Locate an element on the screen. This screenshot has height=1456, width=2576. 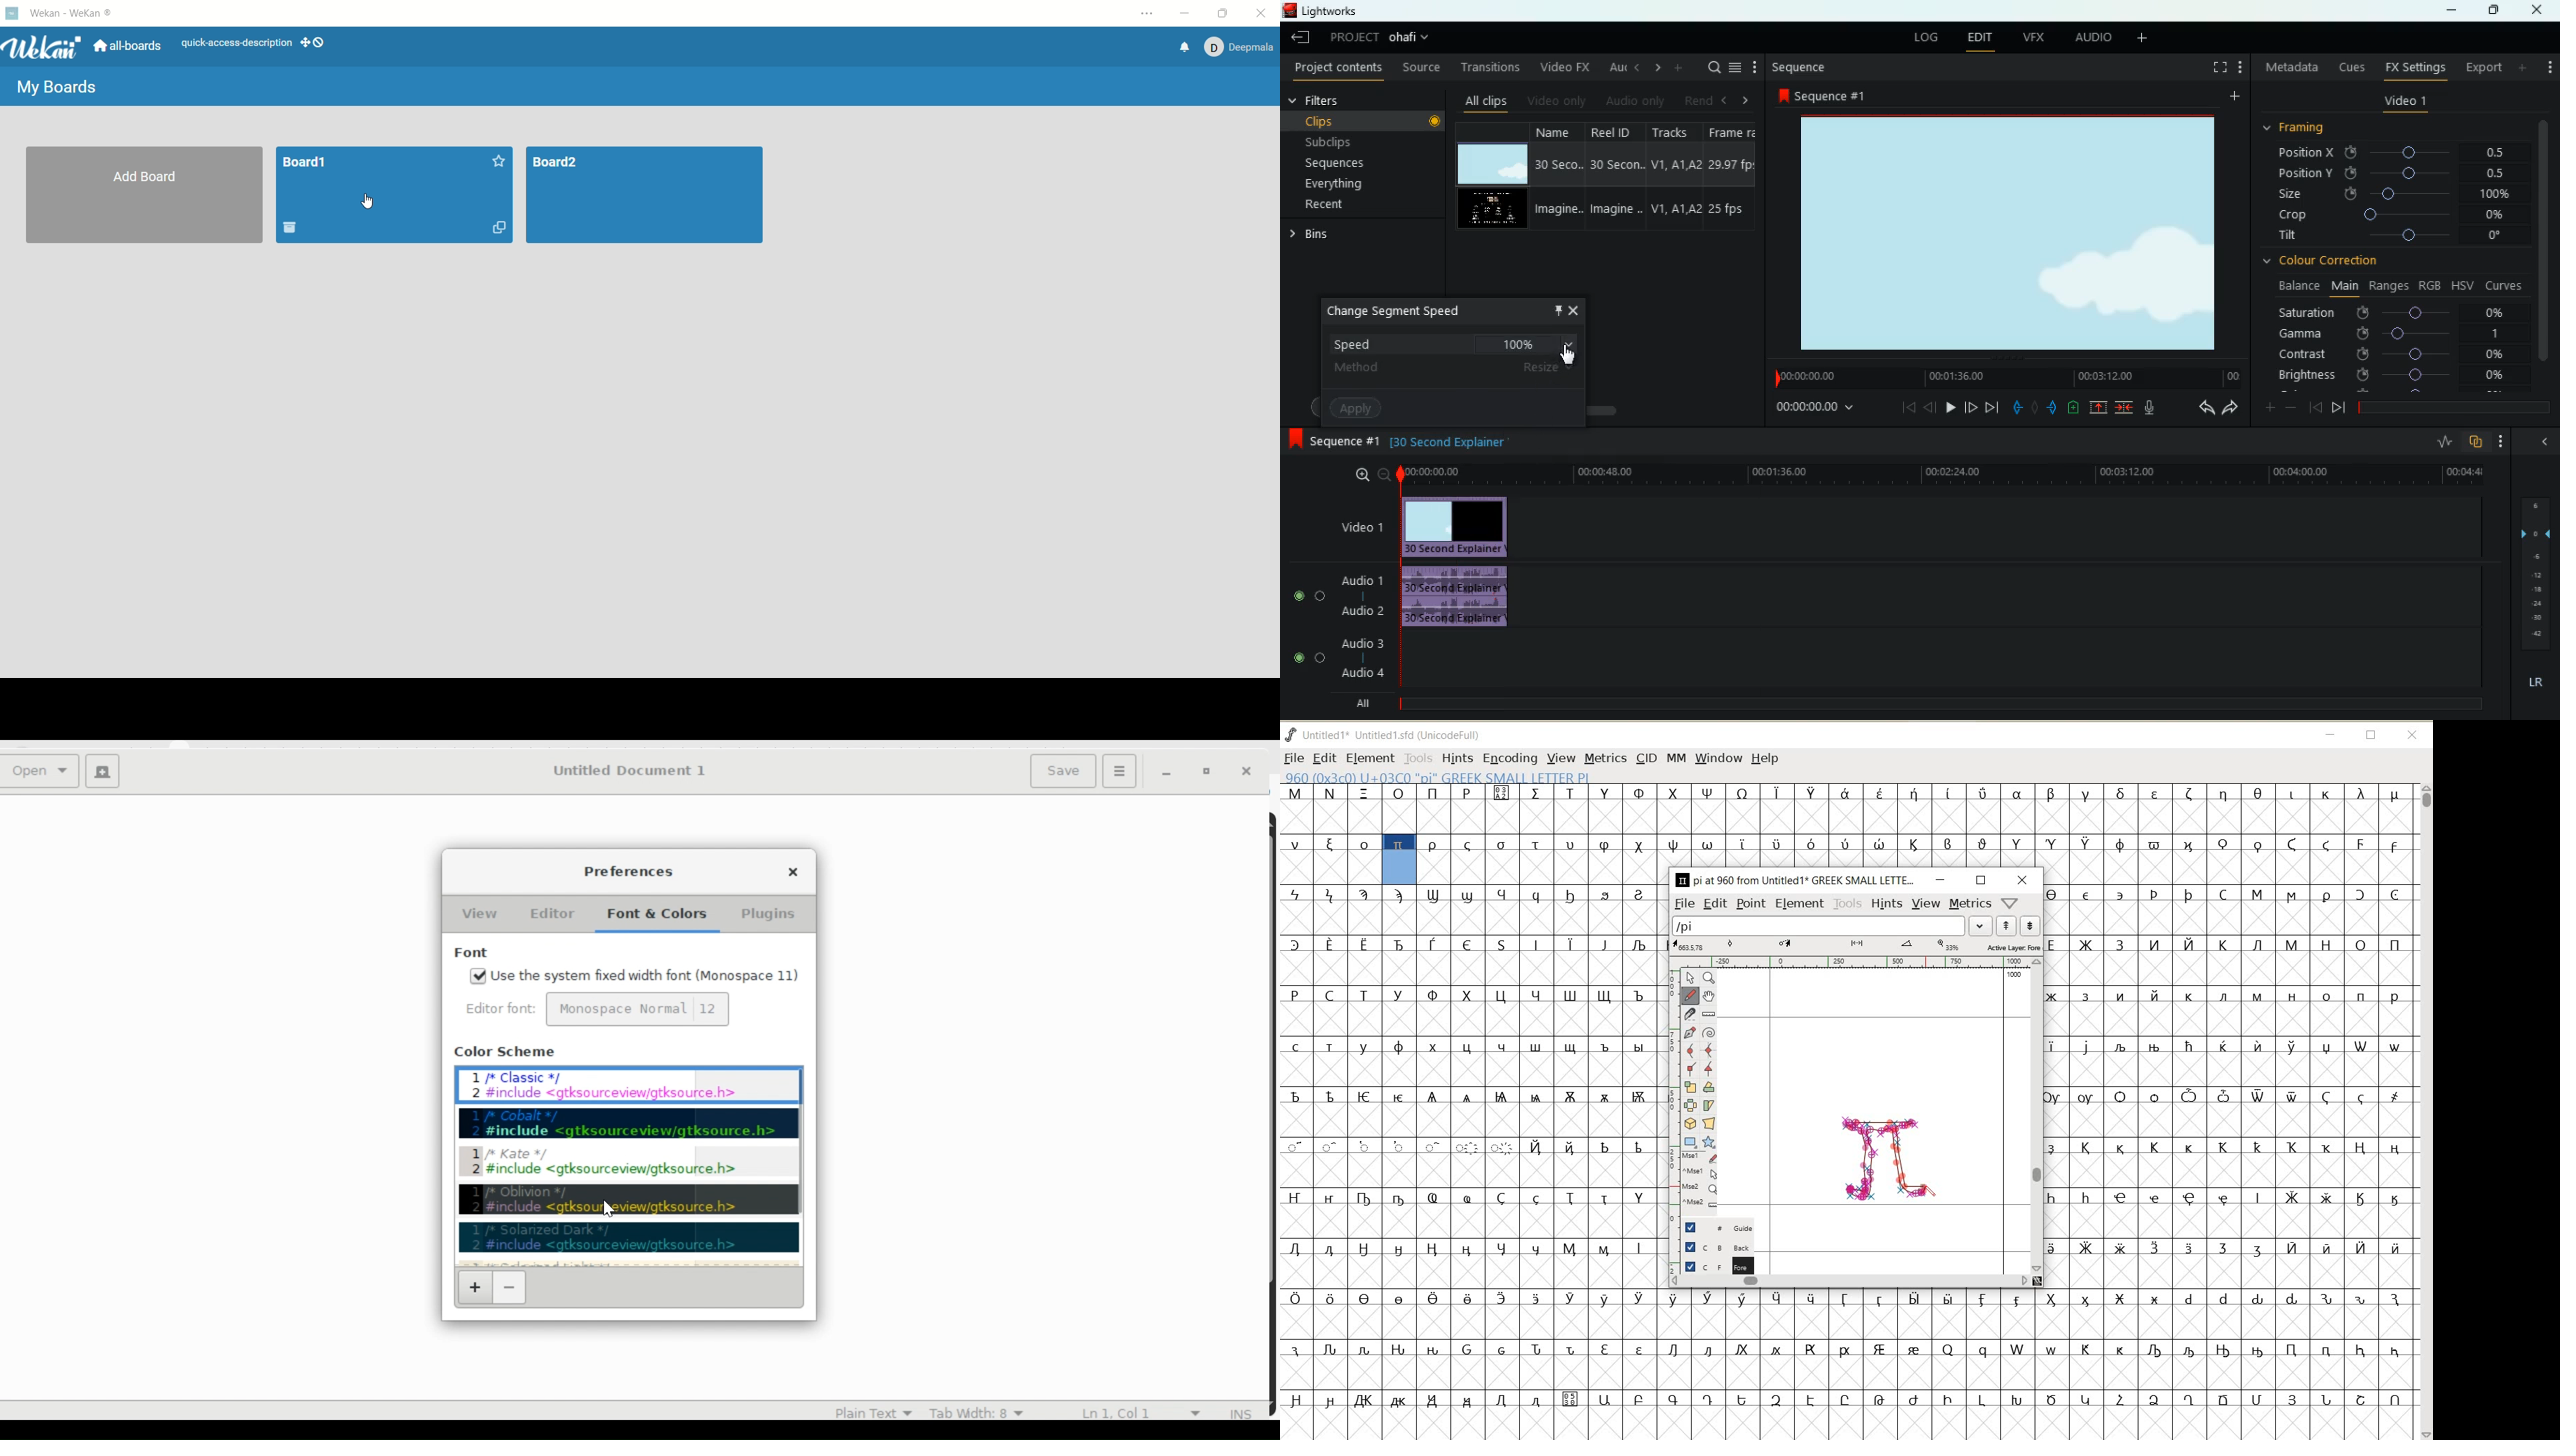
gamma is located at coordinates (2398, 332).